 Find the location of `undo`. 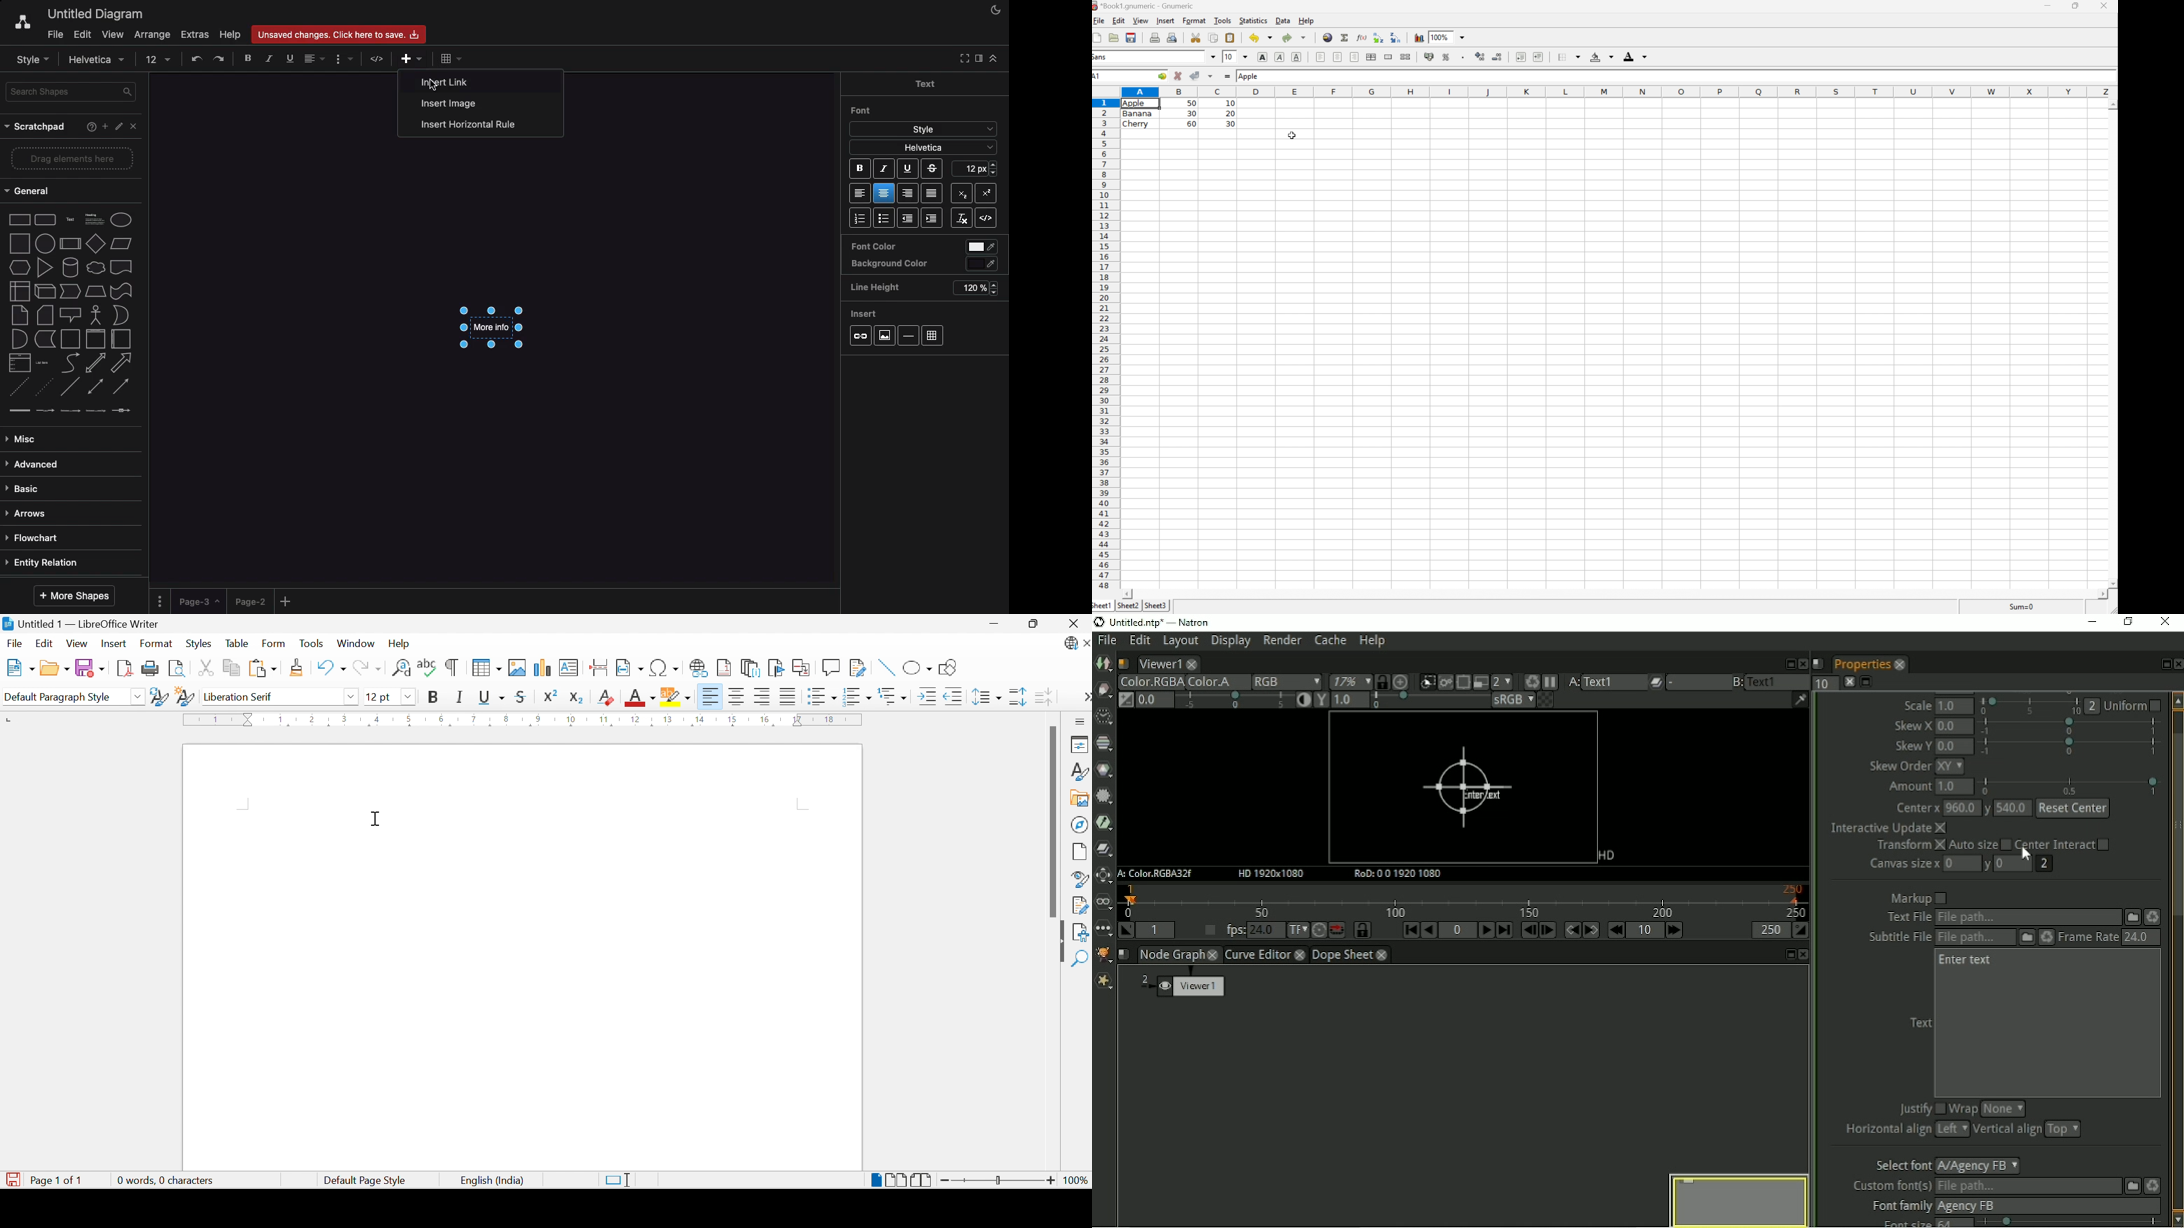

undo is located at coordinates (1262, 37).